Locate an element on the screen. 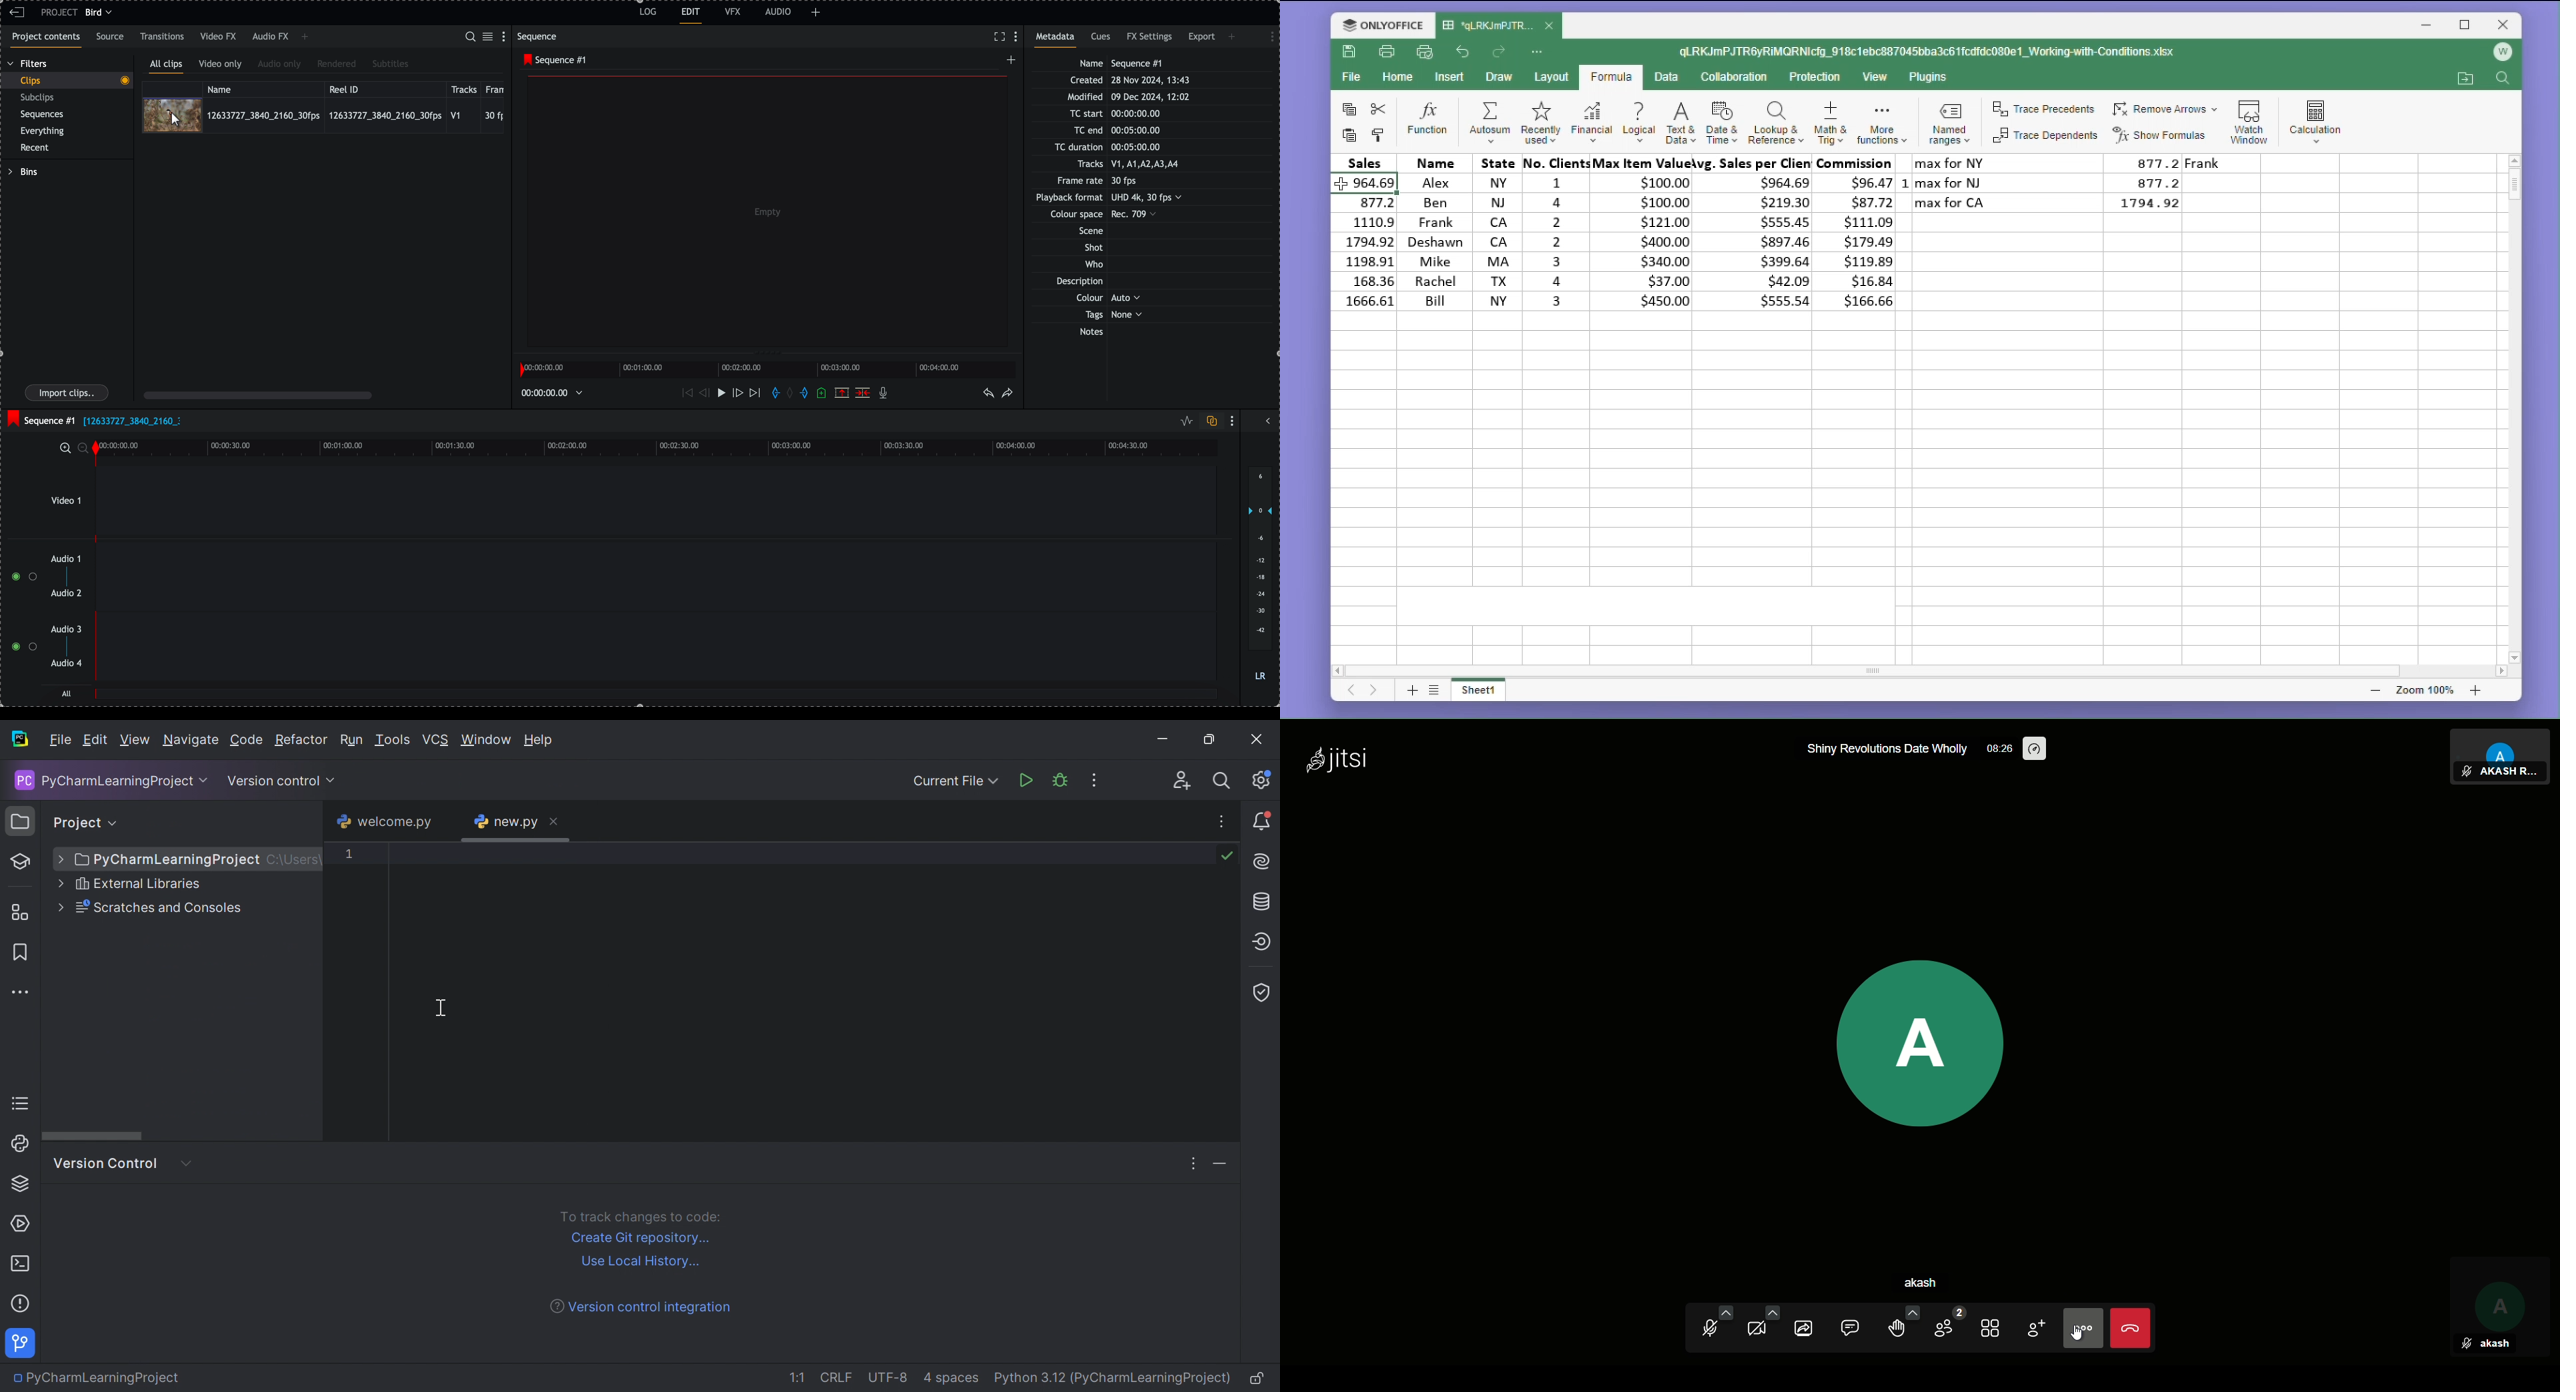 The width and height of the screenshot is (2576, 1400). financial is located at coordinates (1590, 124).